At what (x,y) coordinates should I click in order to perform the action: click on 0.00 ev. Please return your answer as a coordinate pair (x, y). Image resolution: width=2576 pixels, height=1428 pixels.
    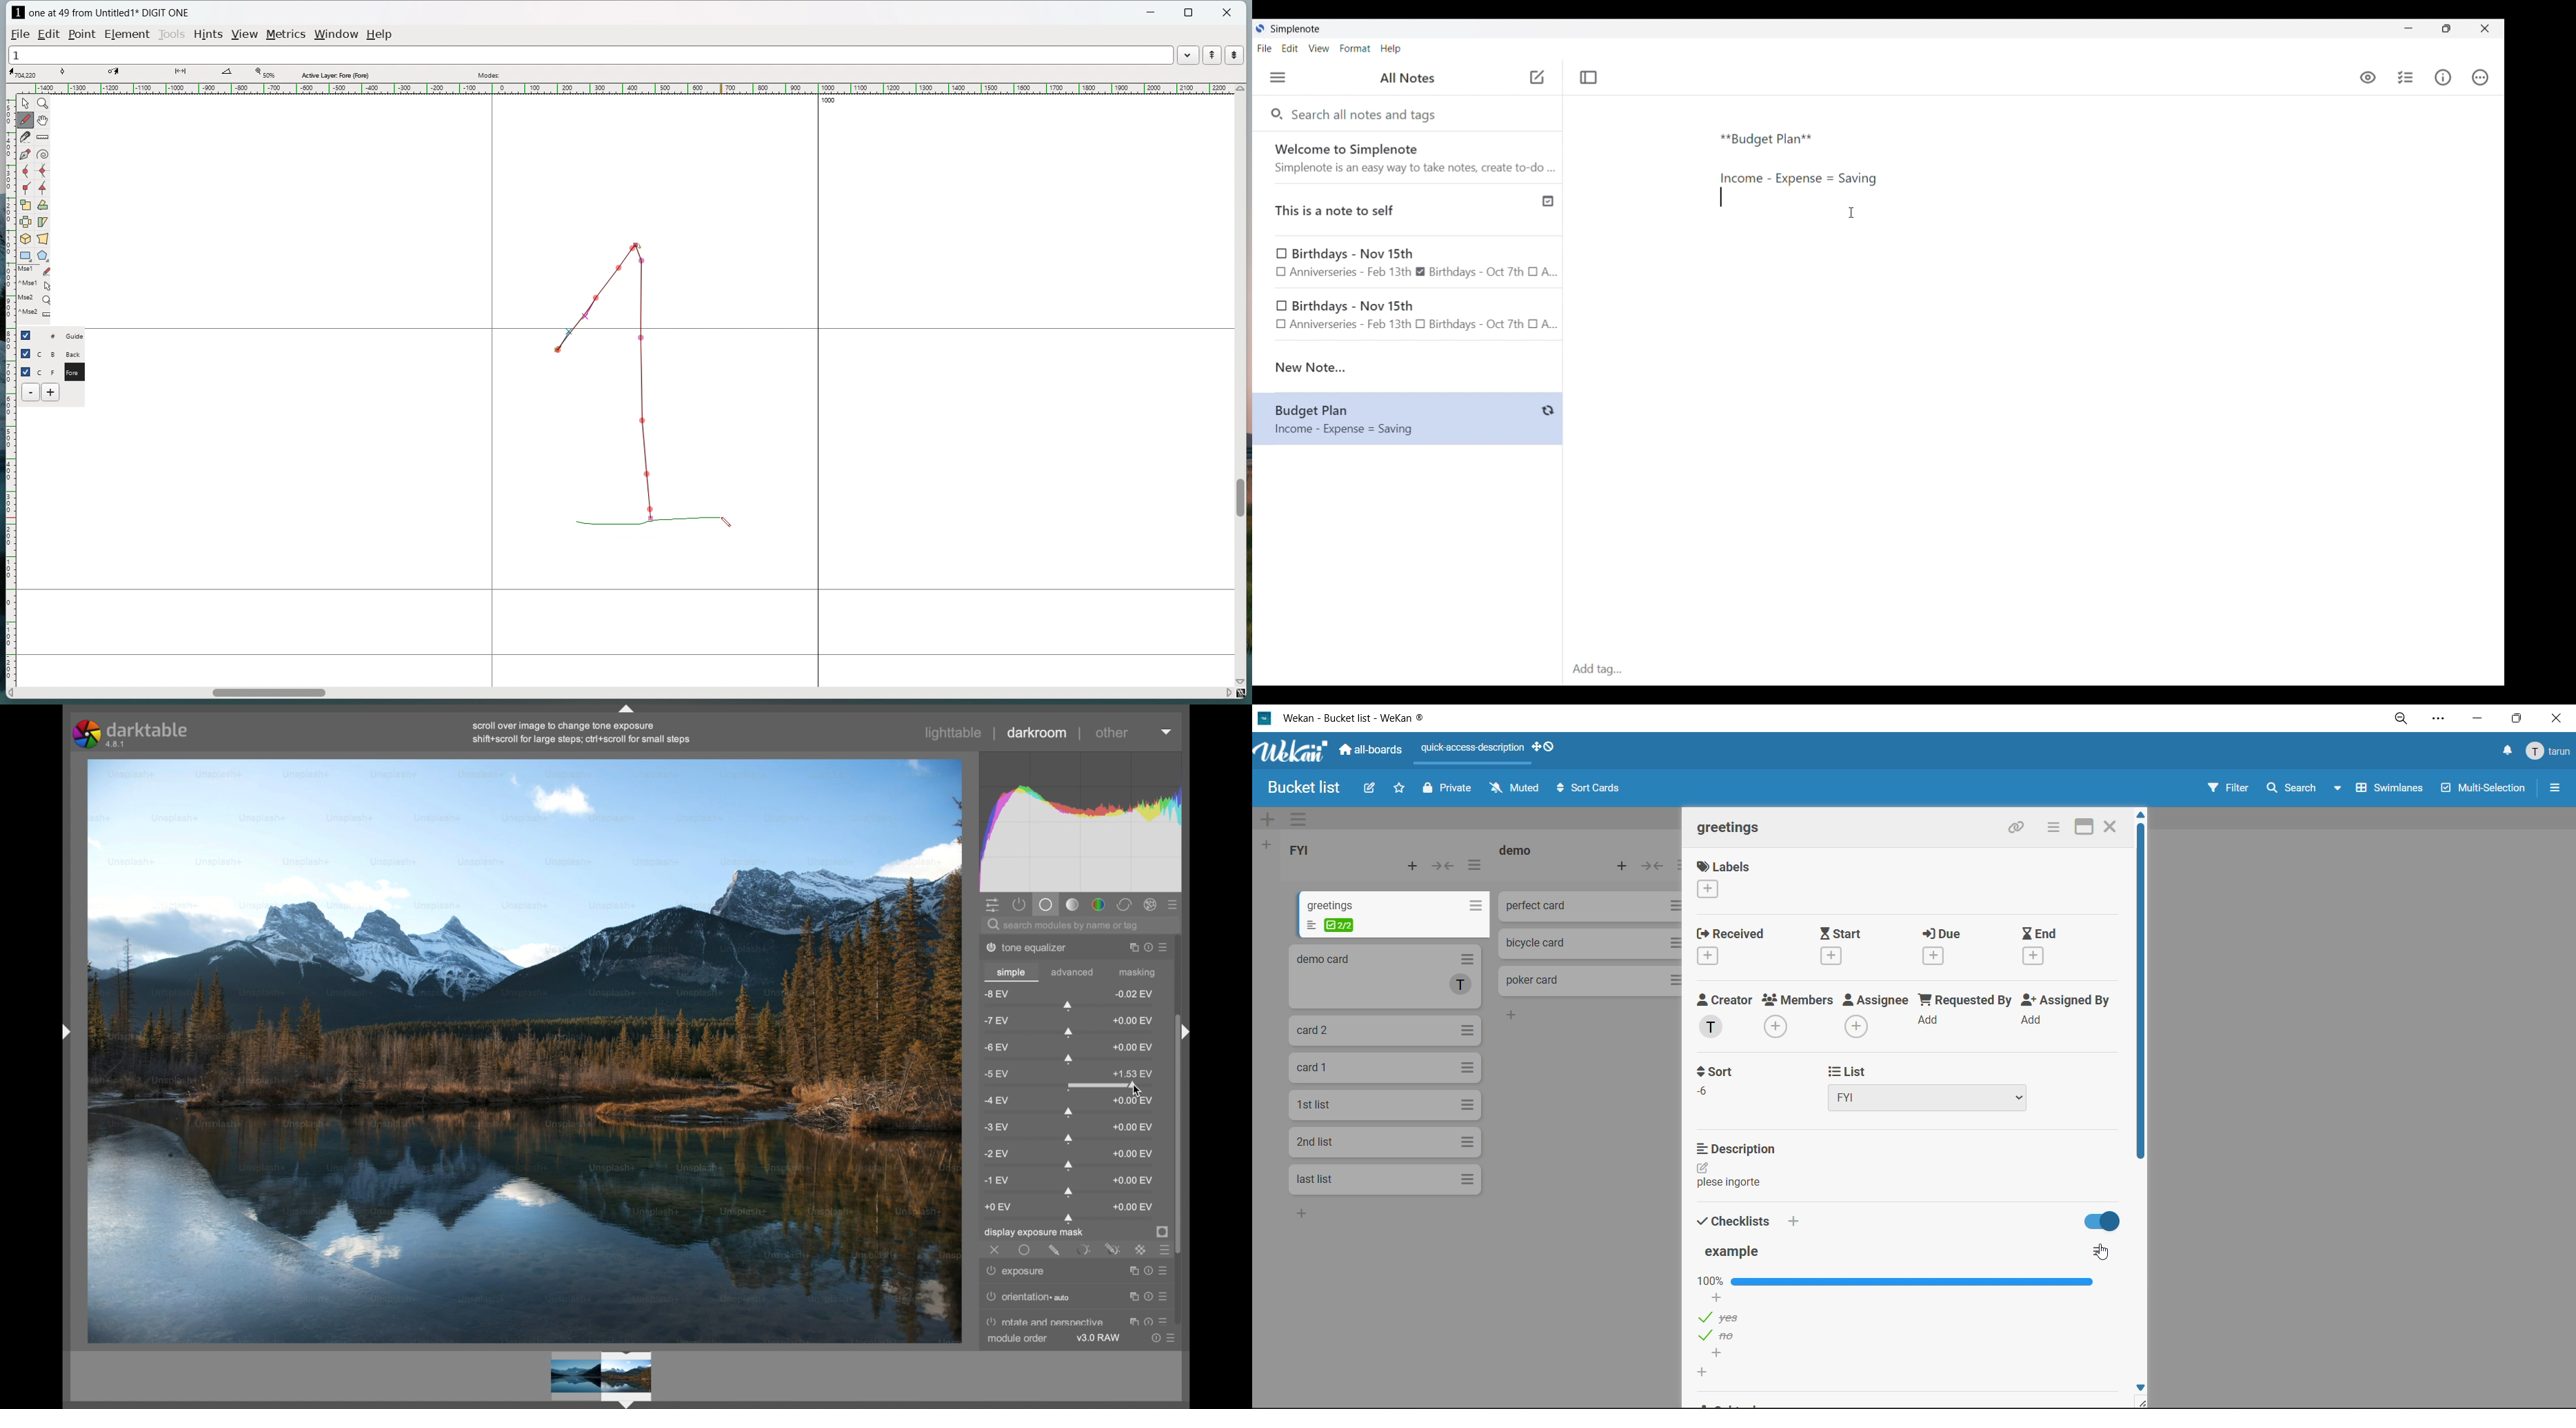
    Looking at the image, I should click on (1133, 1154).